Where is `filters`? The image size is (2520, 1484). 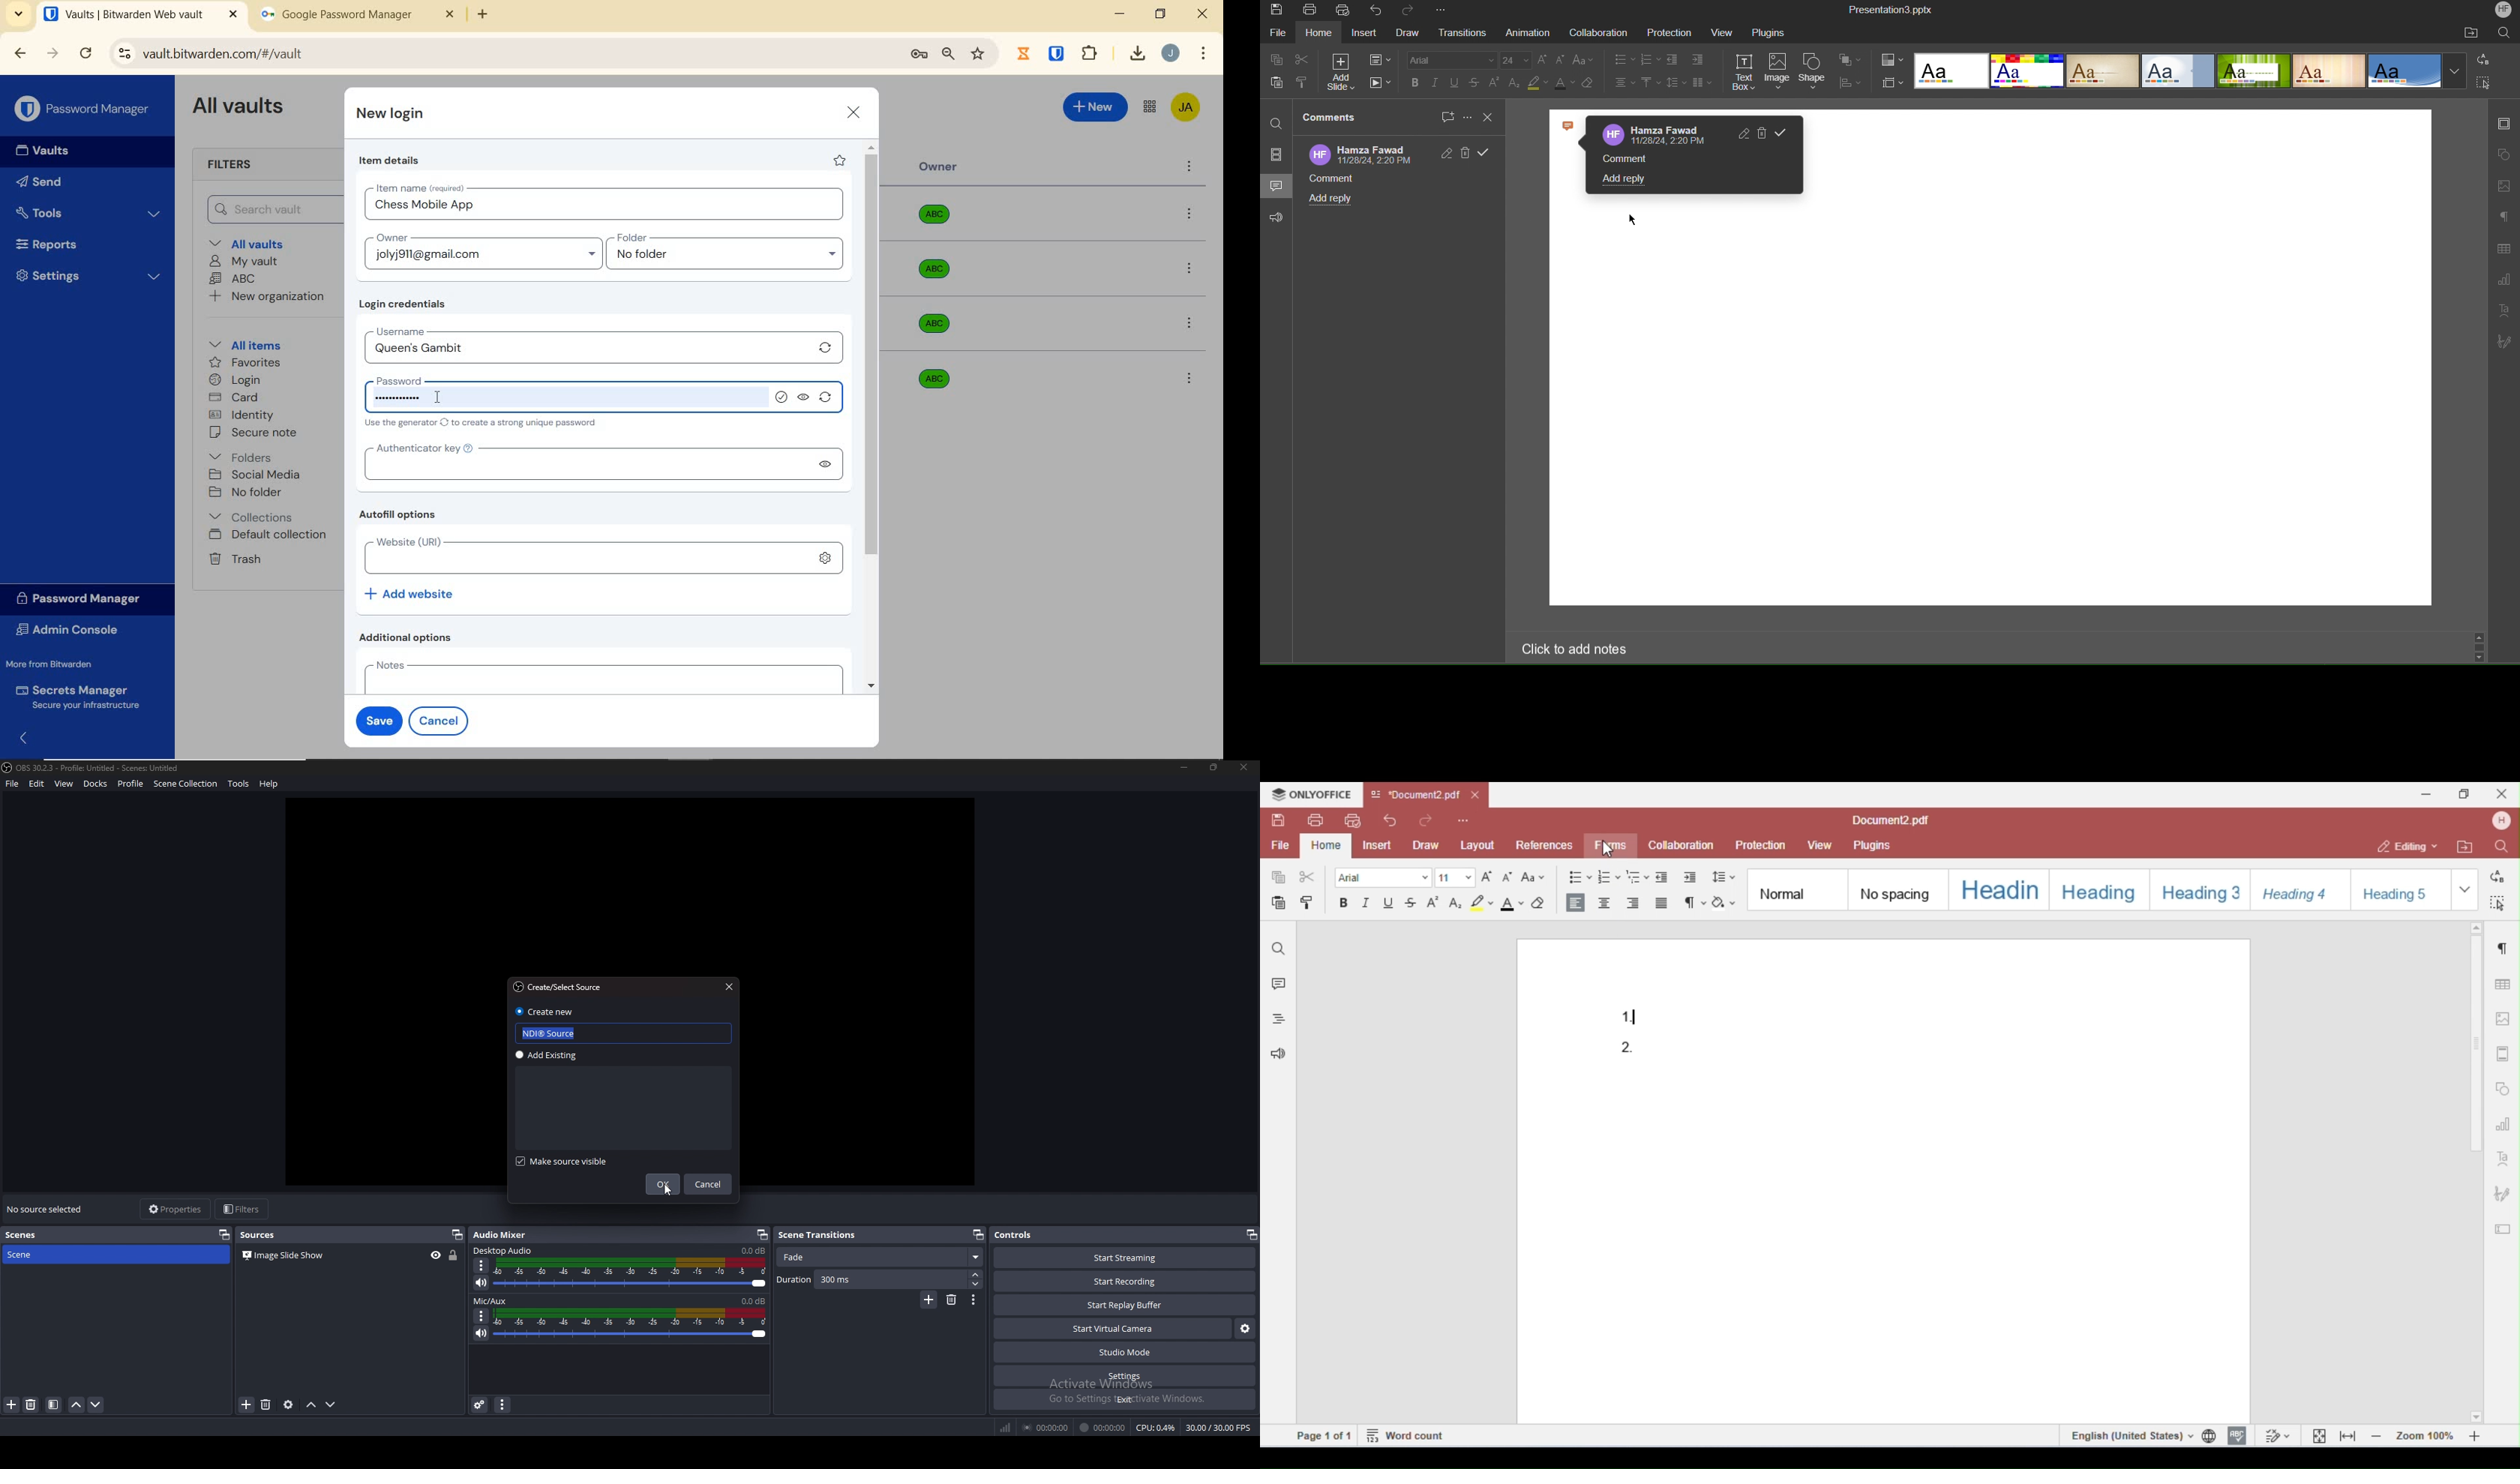 filters is located at coordinates (242, 1210).